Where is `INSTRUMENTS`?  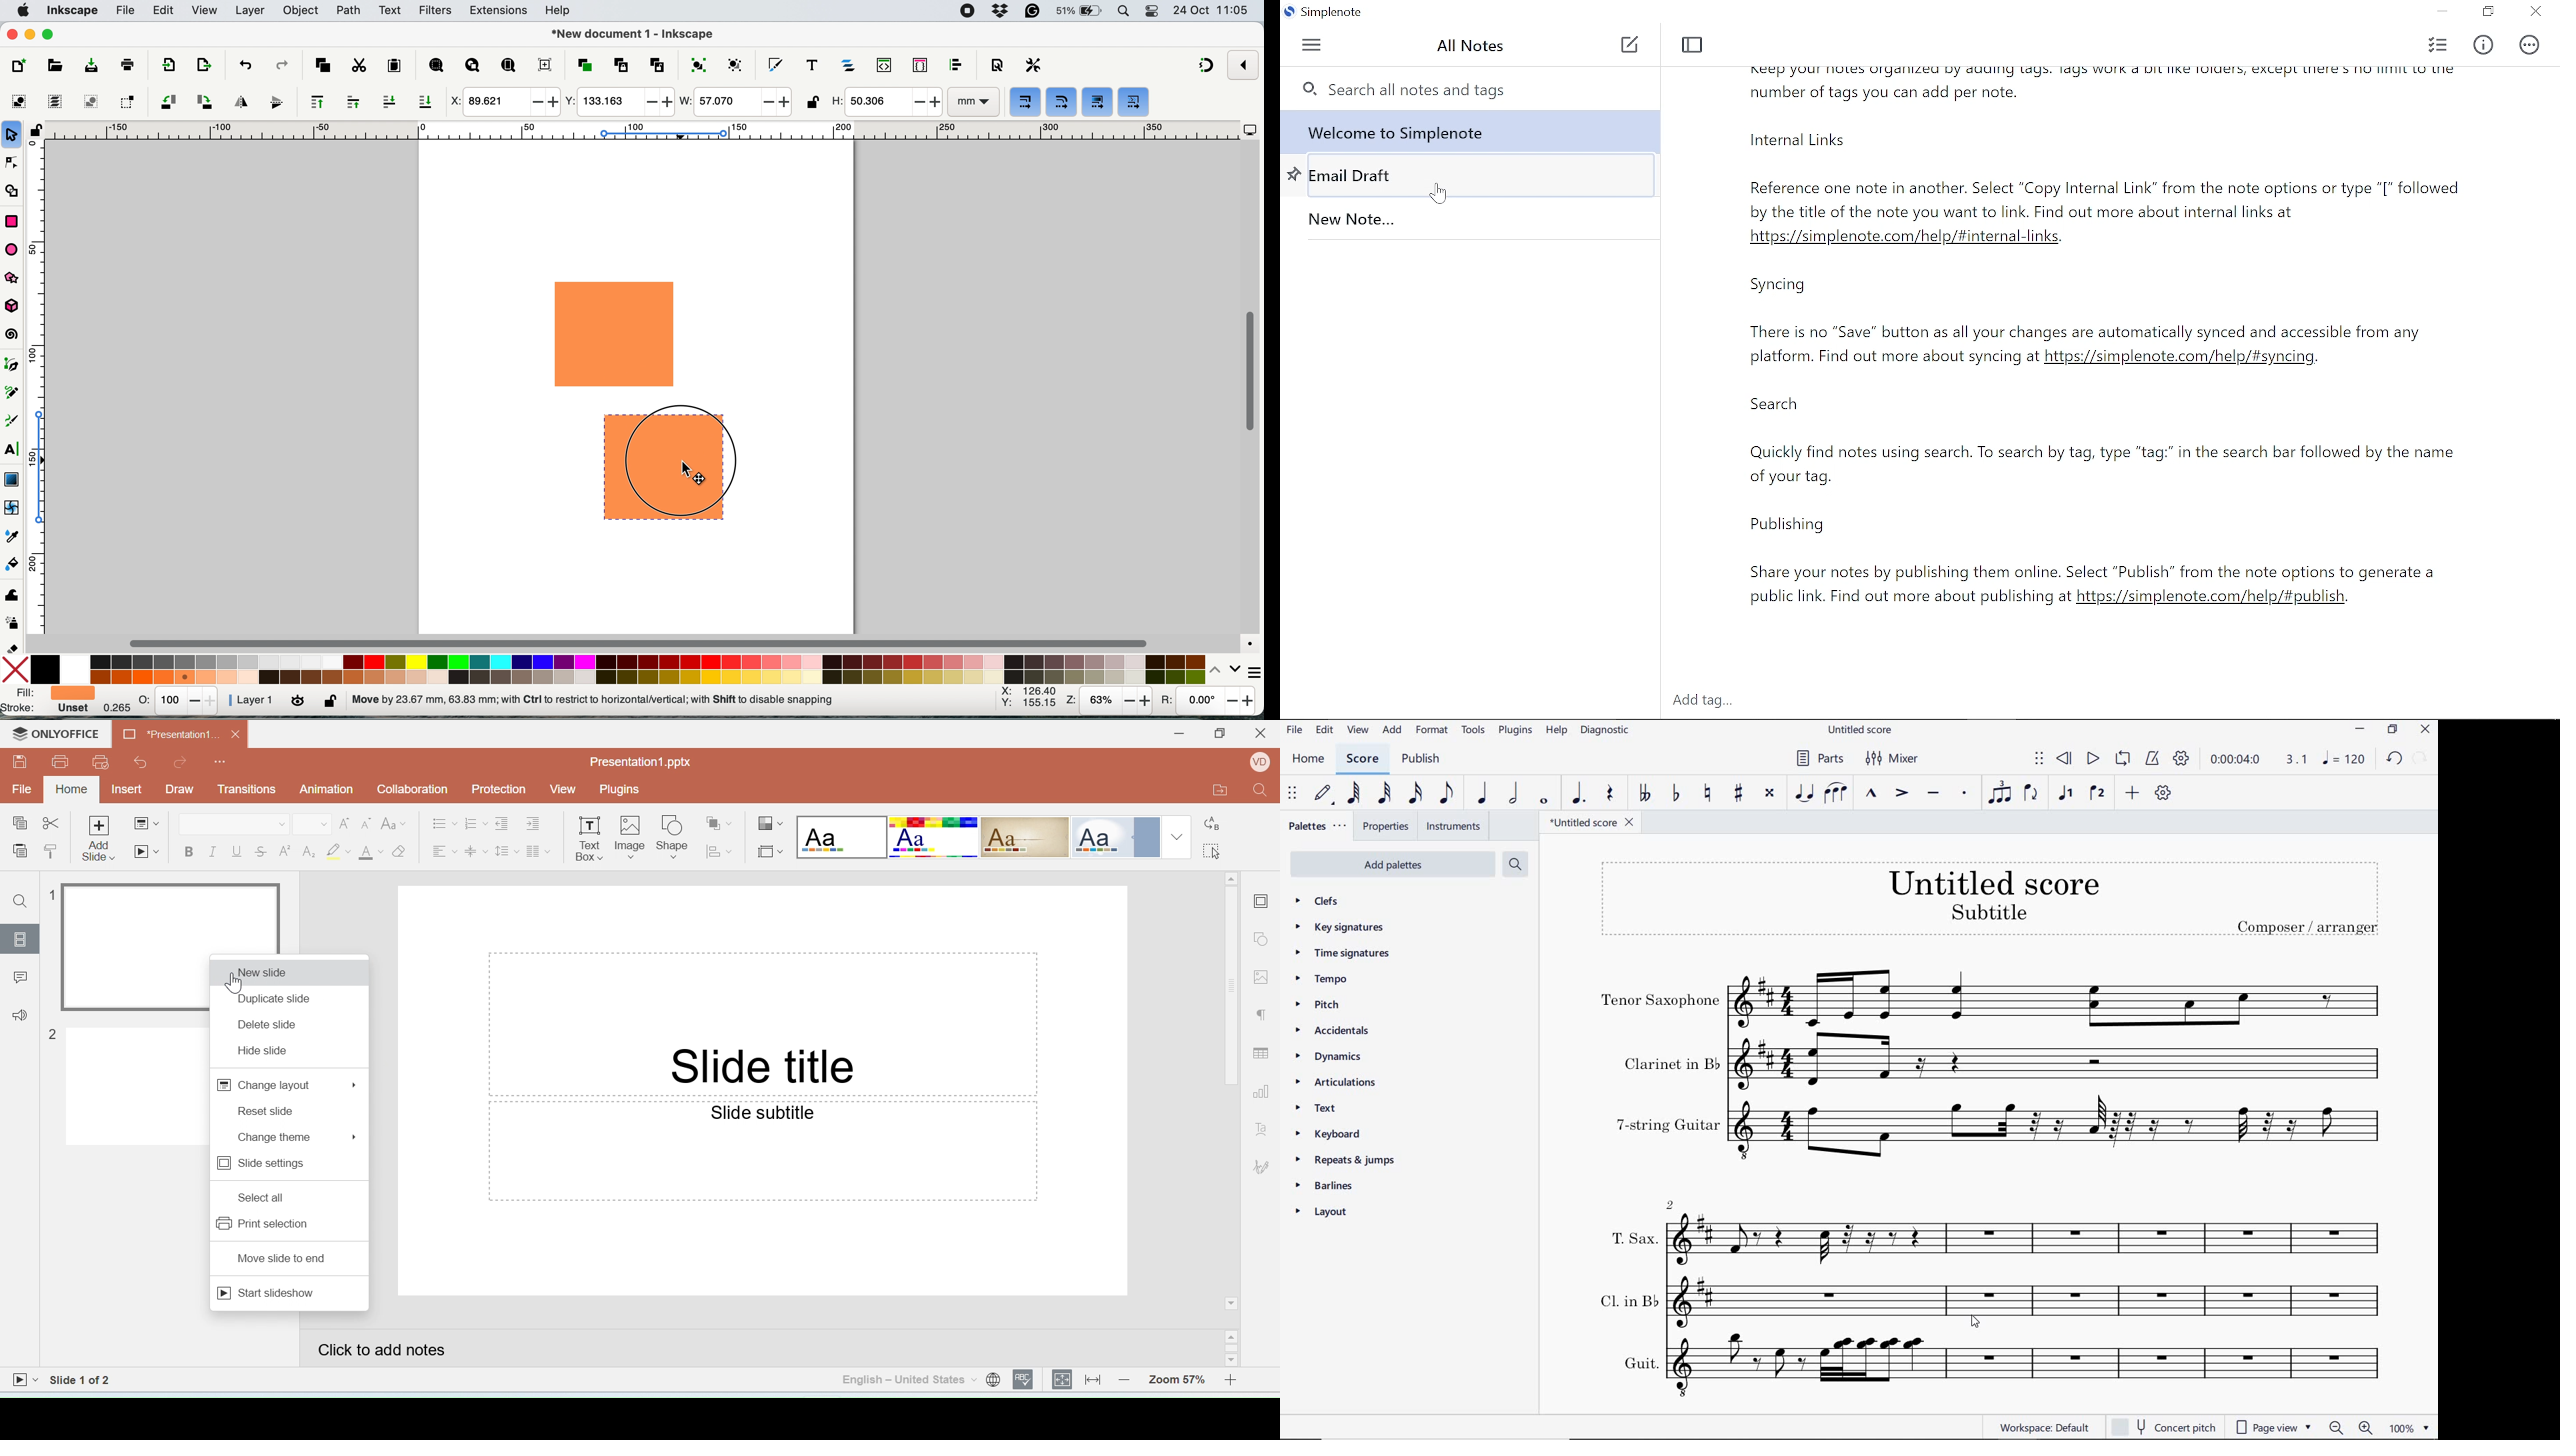
INSTRUMENTS is located at coordinates (1452, 827).